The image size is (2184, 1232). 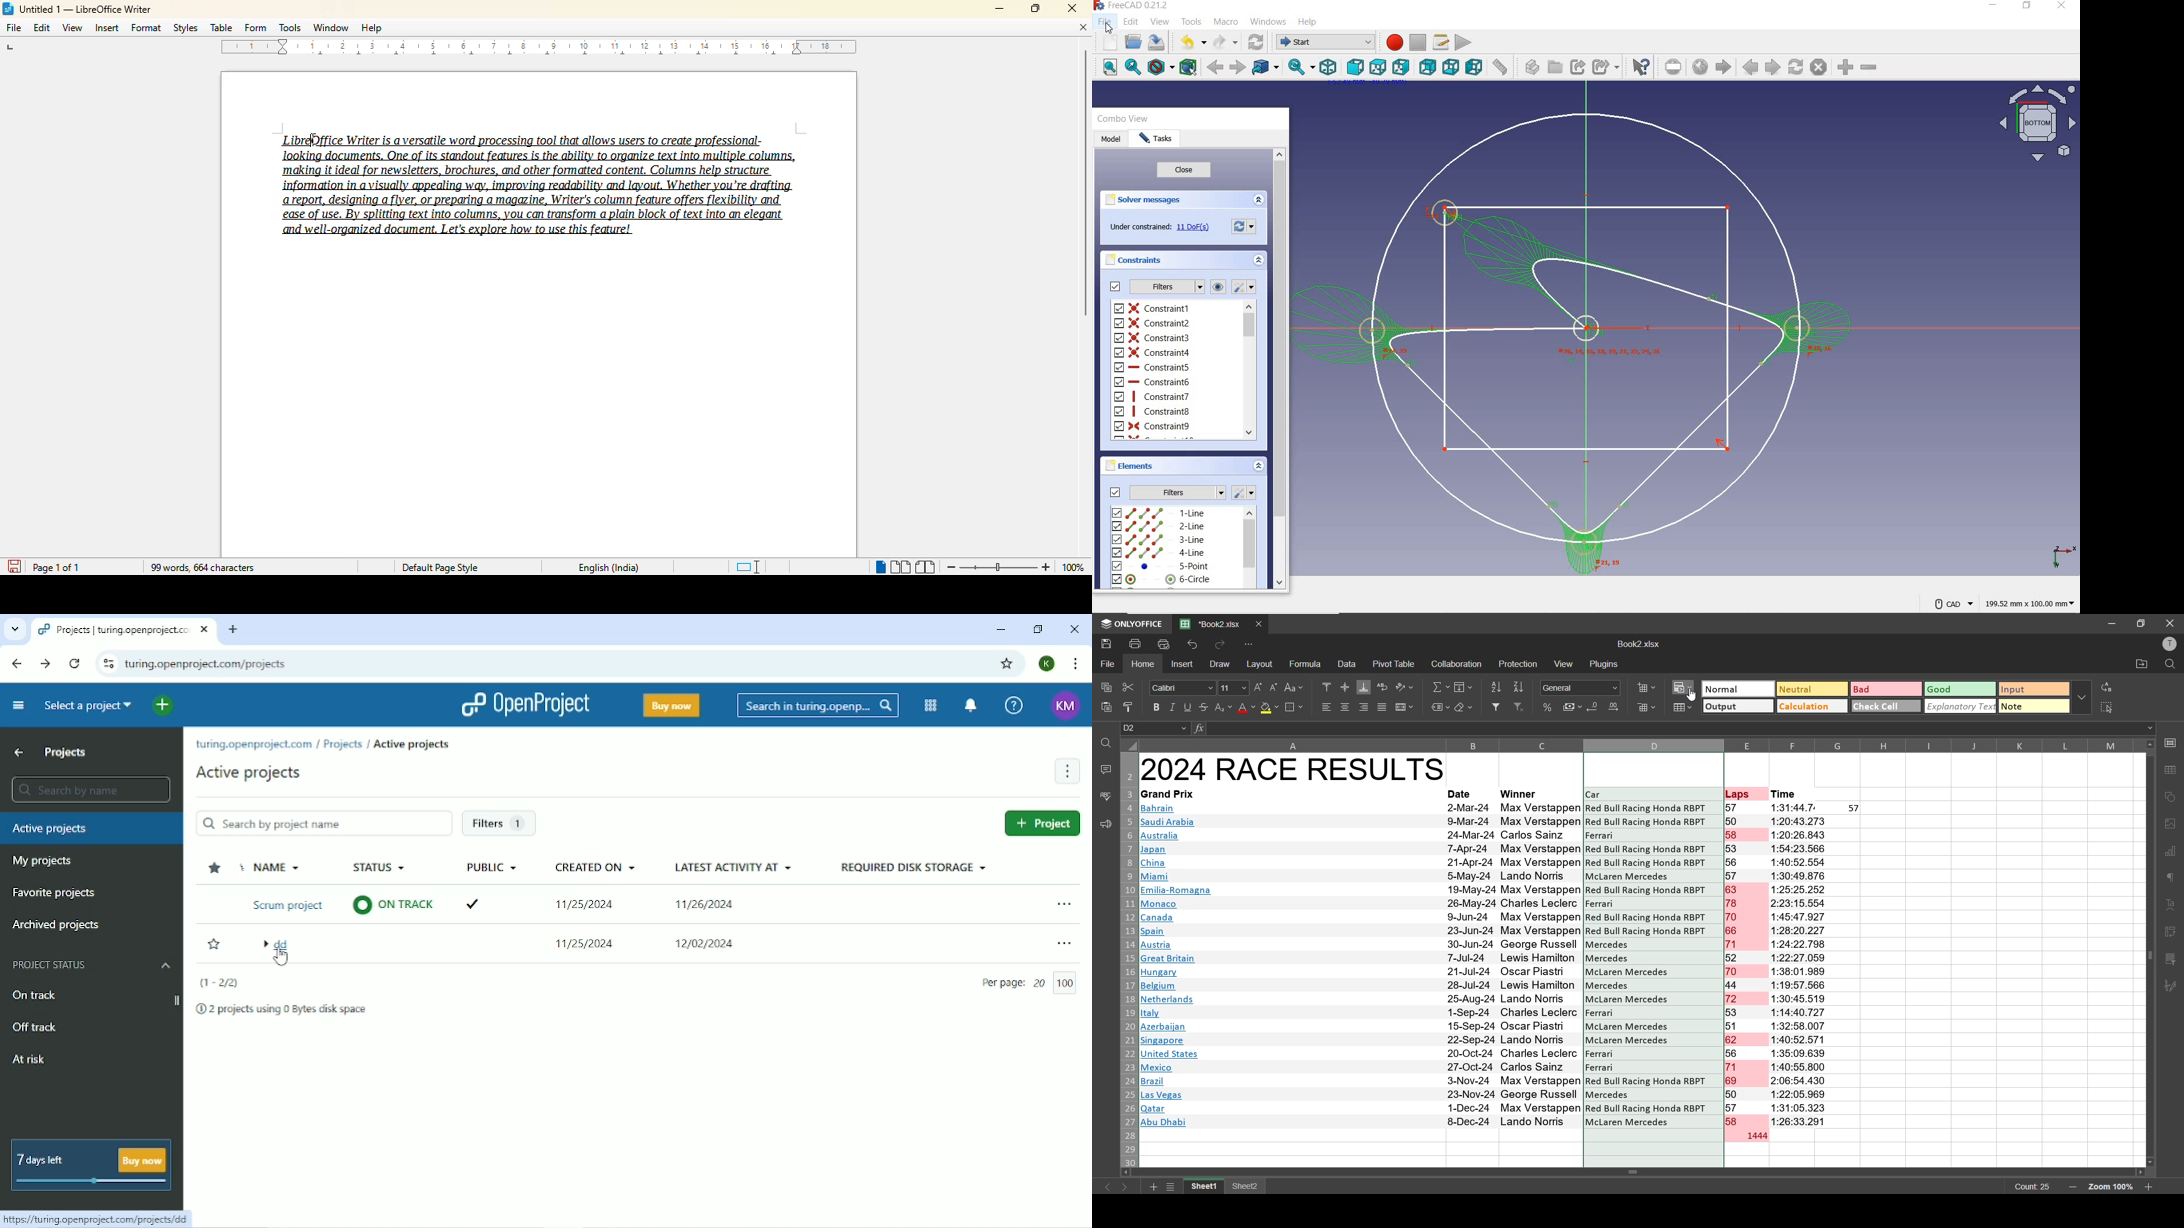 What do you see at coordinates (1127, 960) in the screenshot?
I see `row numbers` at bounding box center [1127, 960].